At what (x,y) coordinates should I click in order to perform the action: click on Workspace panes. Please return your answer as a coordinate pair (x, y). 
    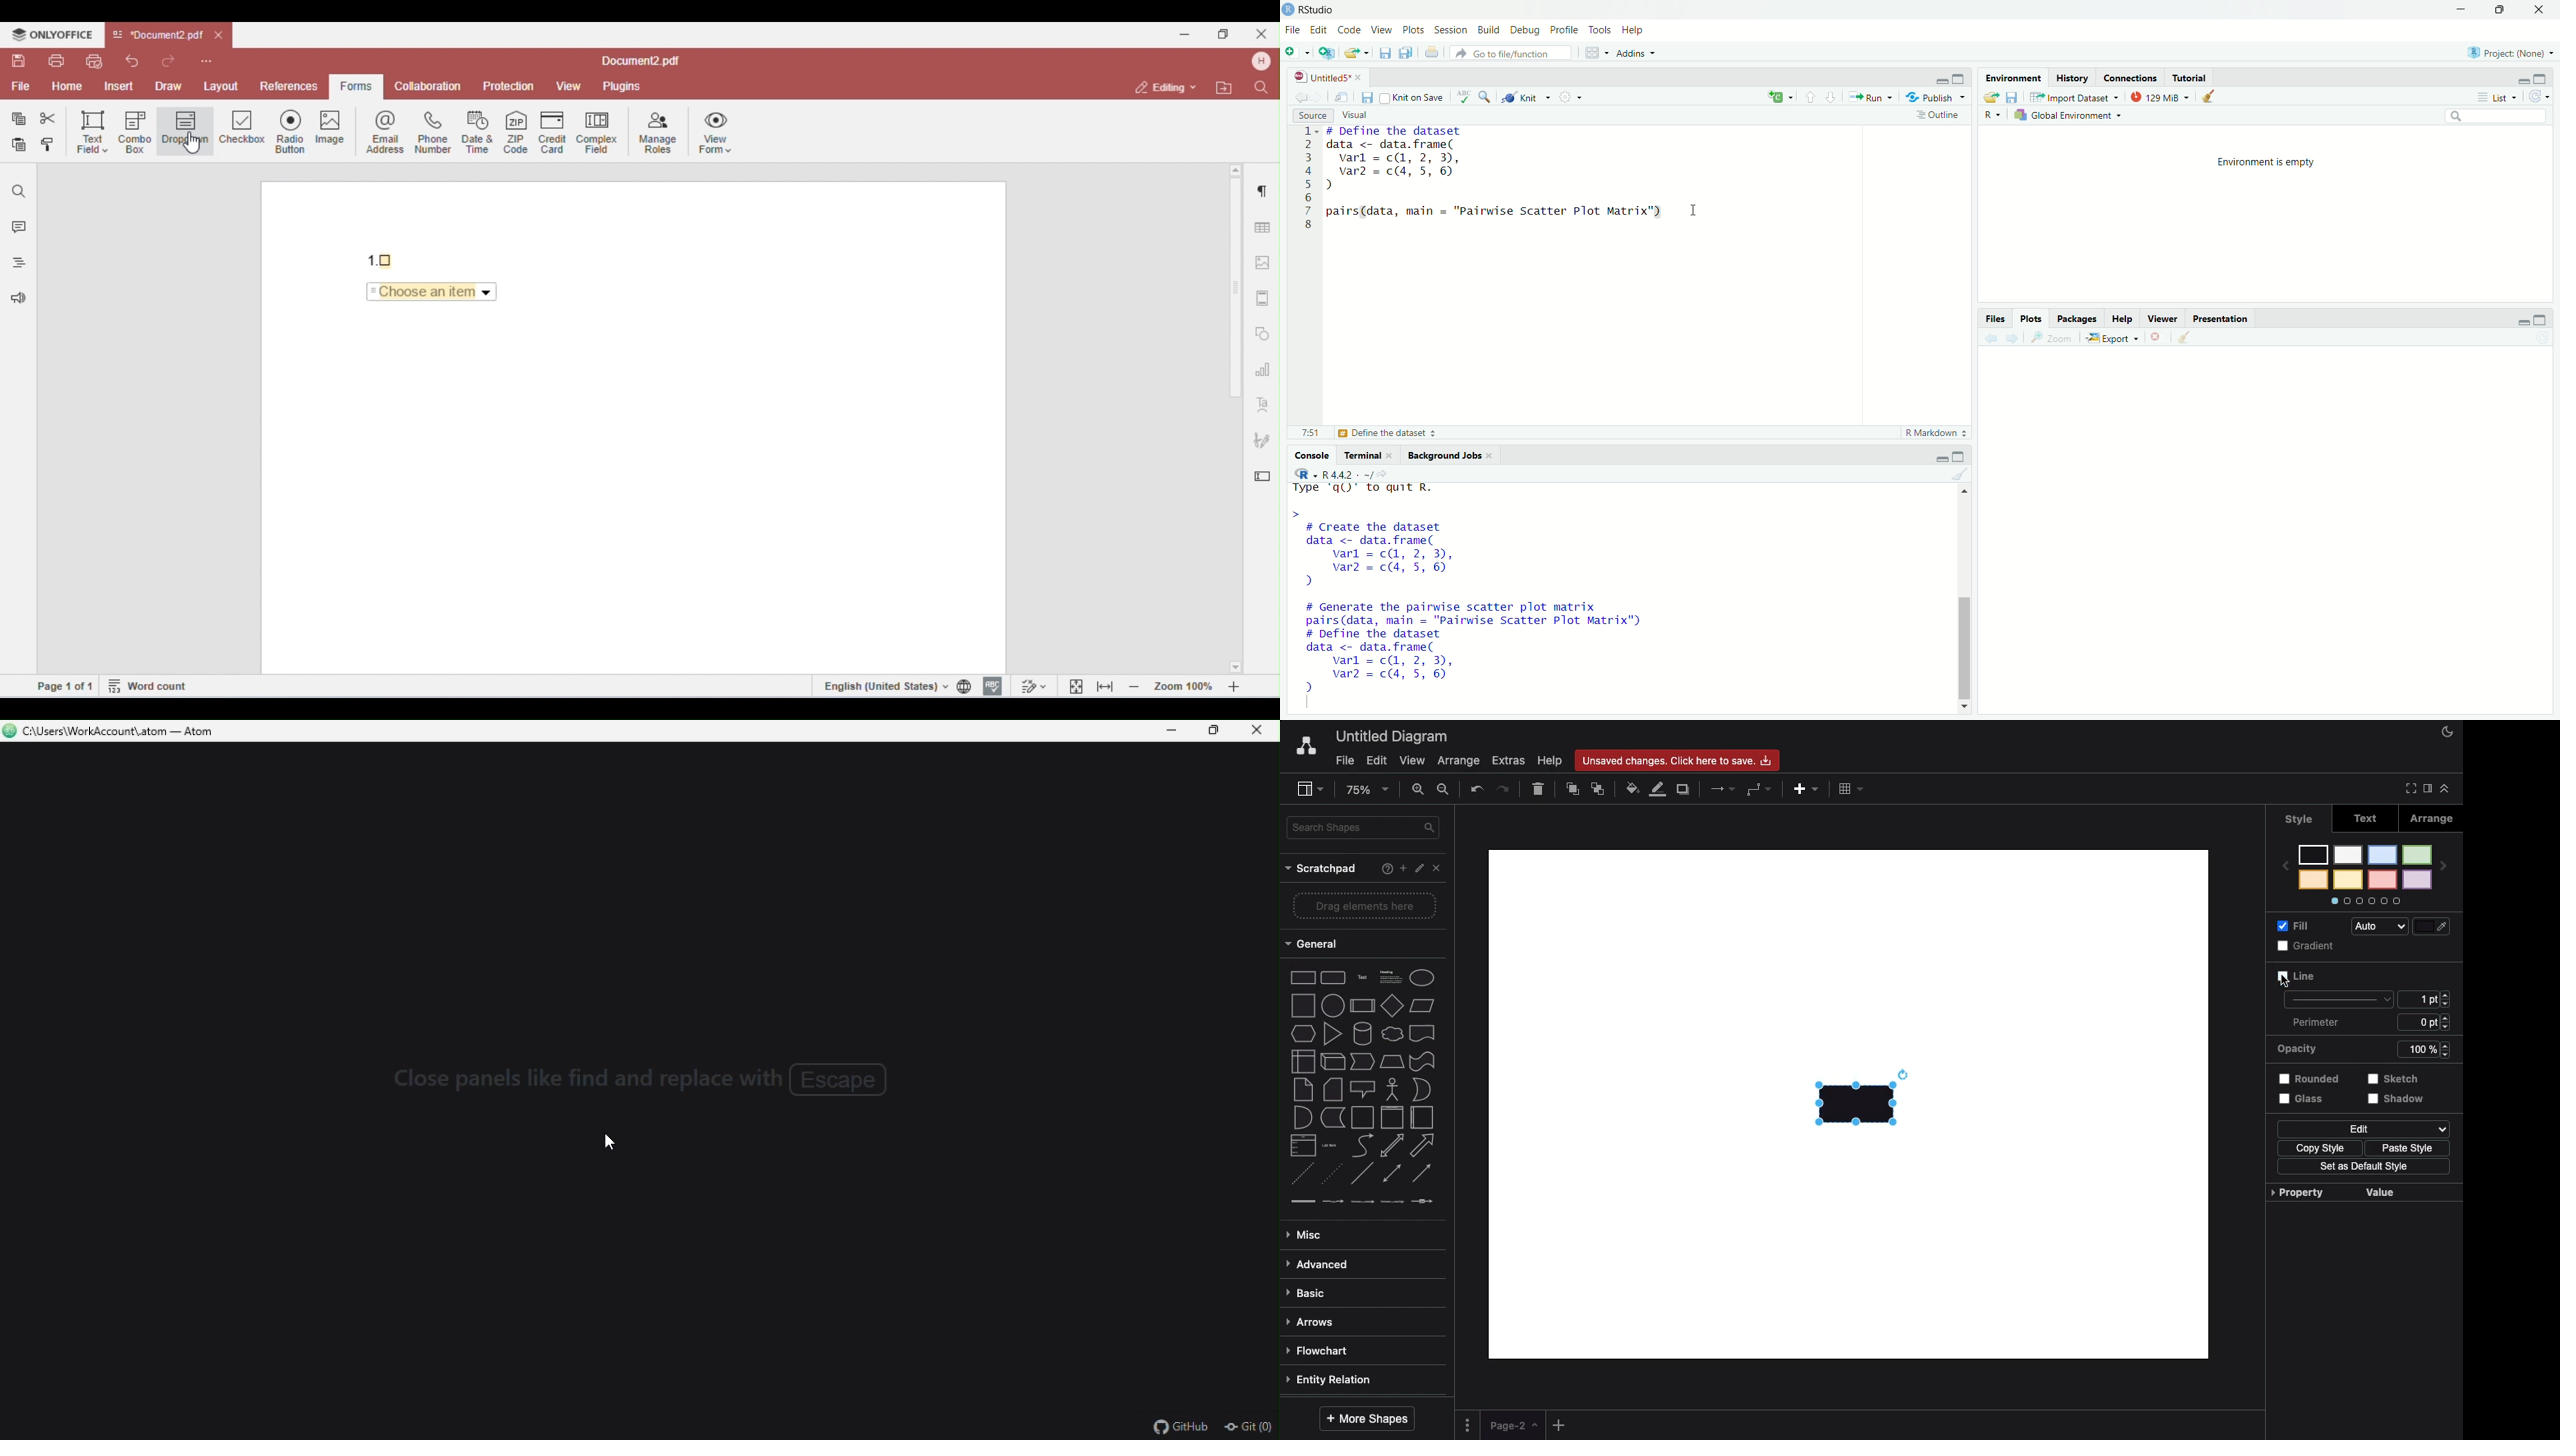
    Looking at the image, I should click on (1594, 51).